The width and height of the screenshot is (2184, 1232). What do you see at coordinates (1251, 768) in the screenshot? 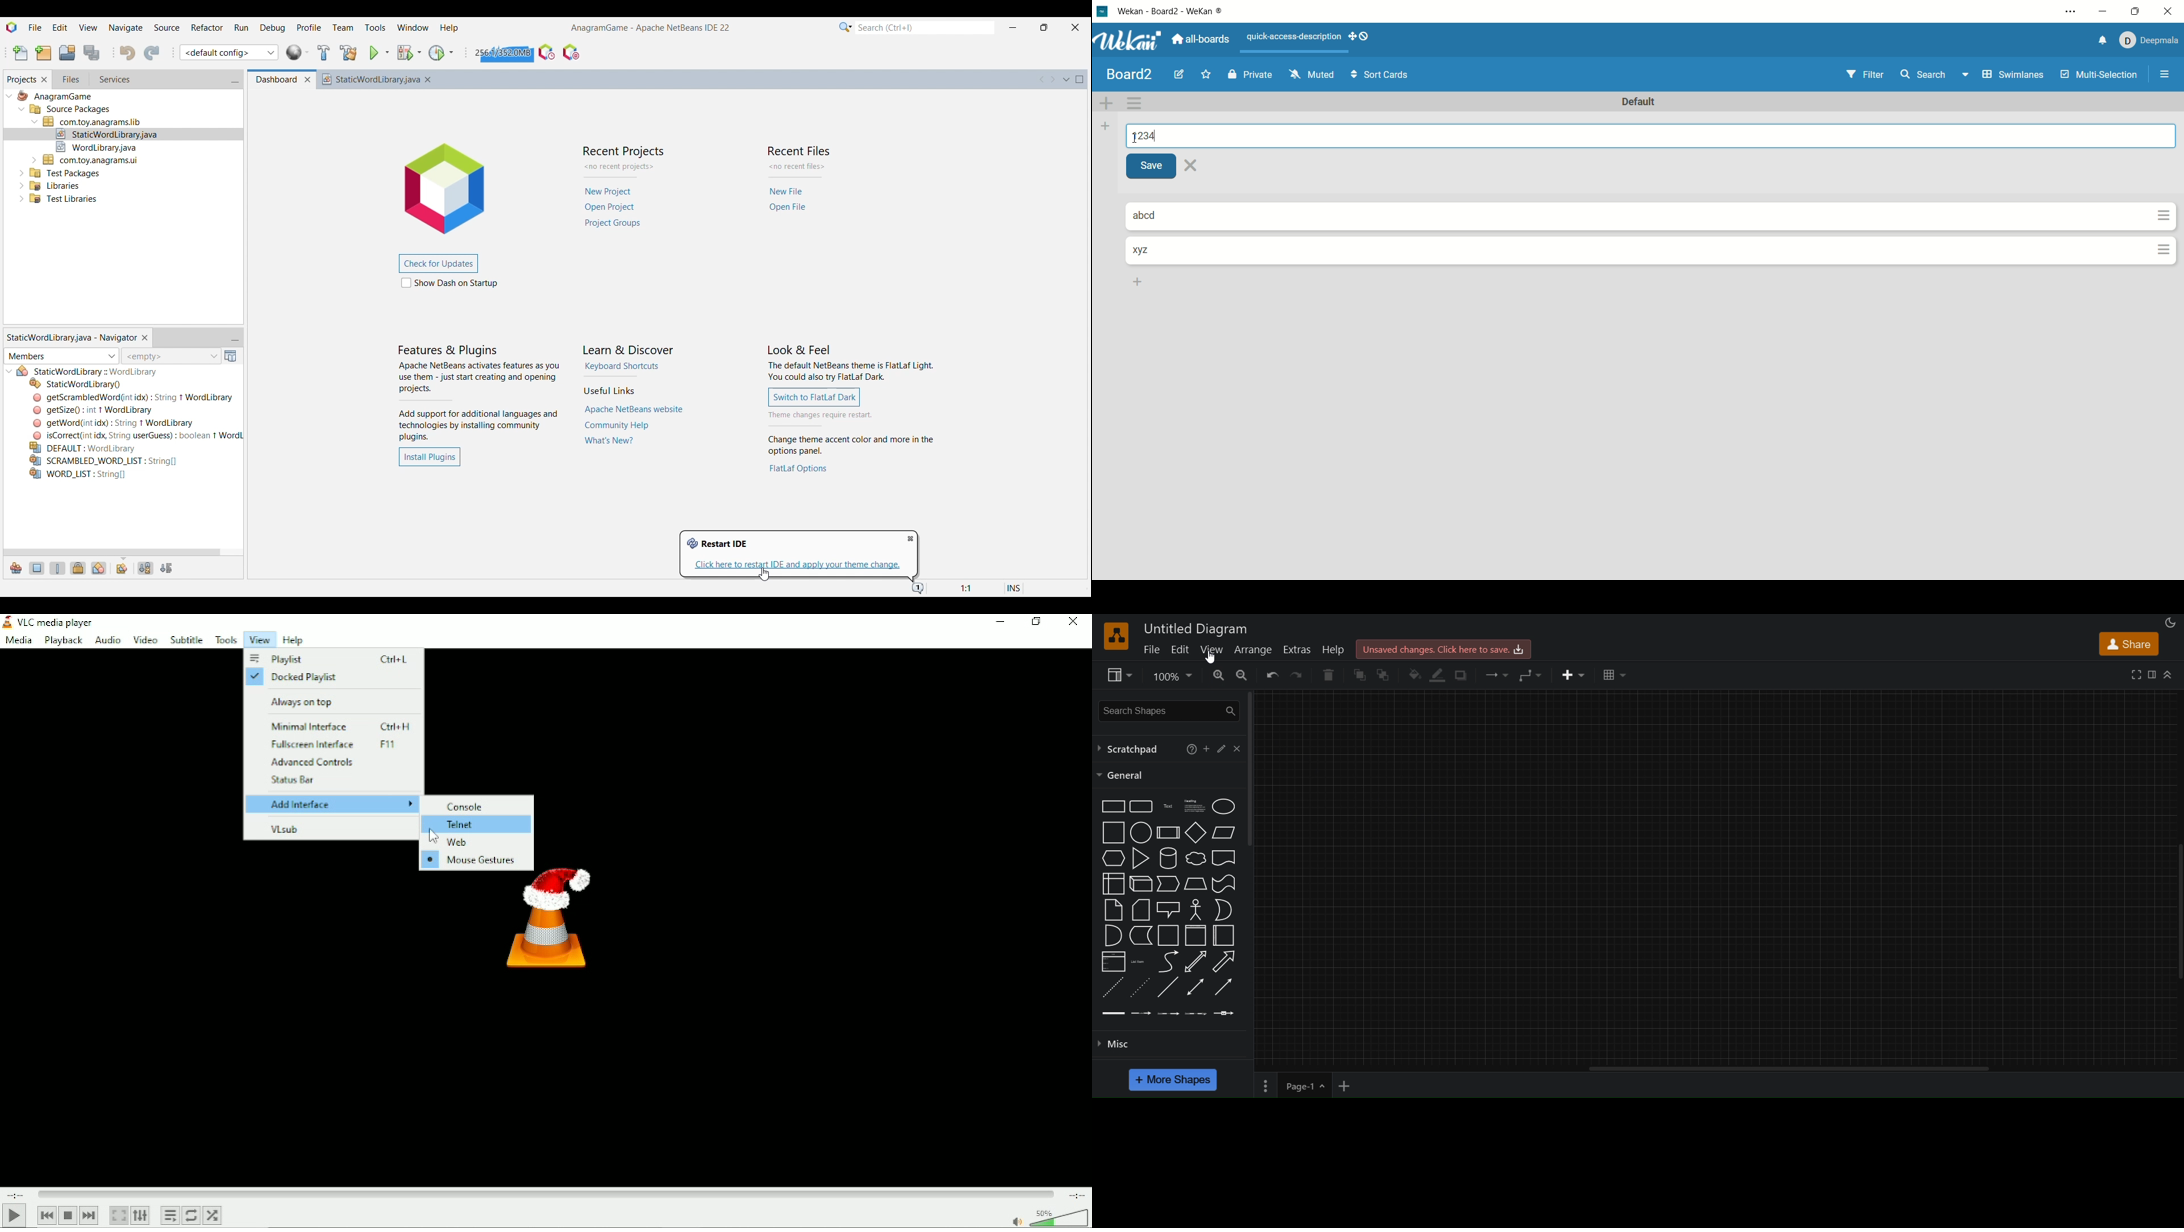
I see `vertical scroll bar` at bounding box center [1251, 768].